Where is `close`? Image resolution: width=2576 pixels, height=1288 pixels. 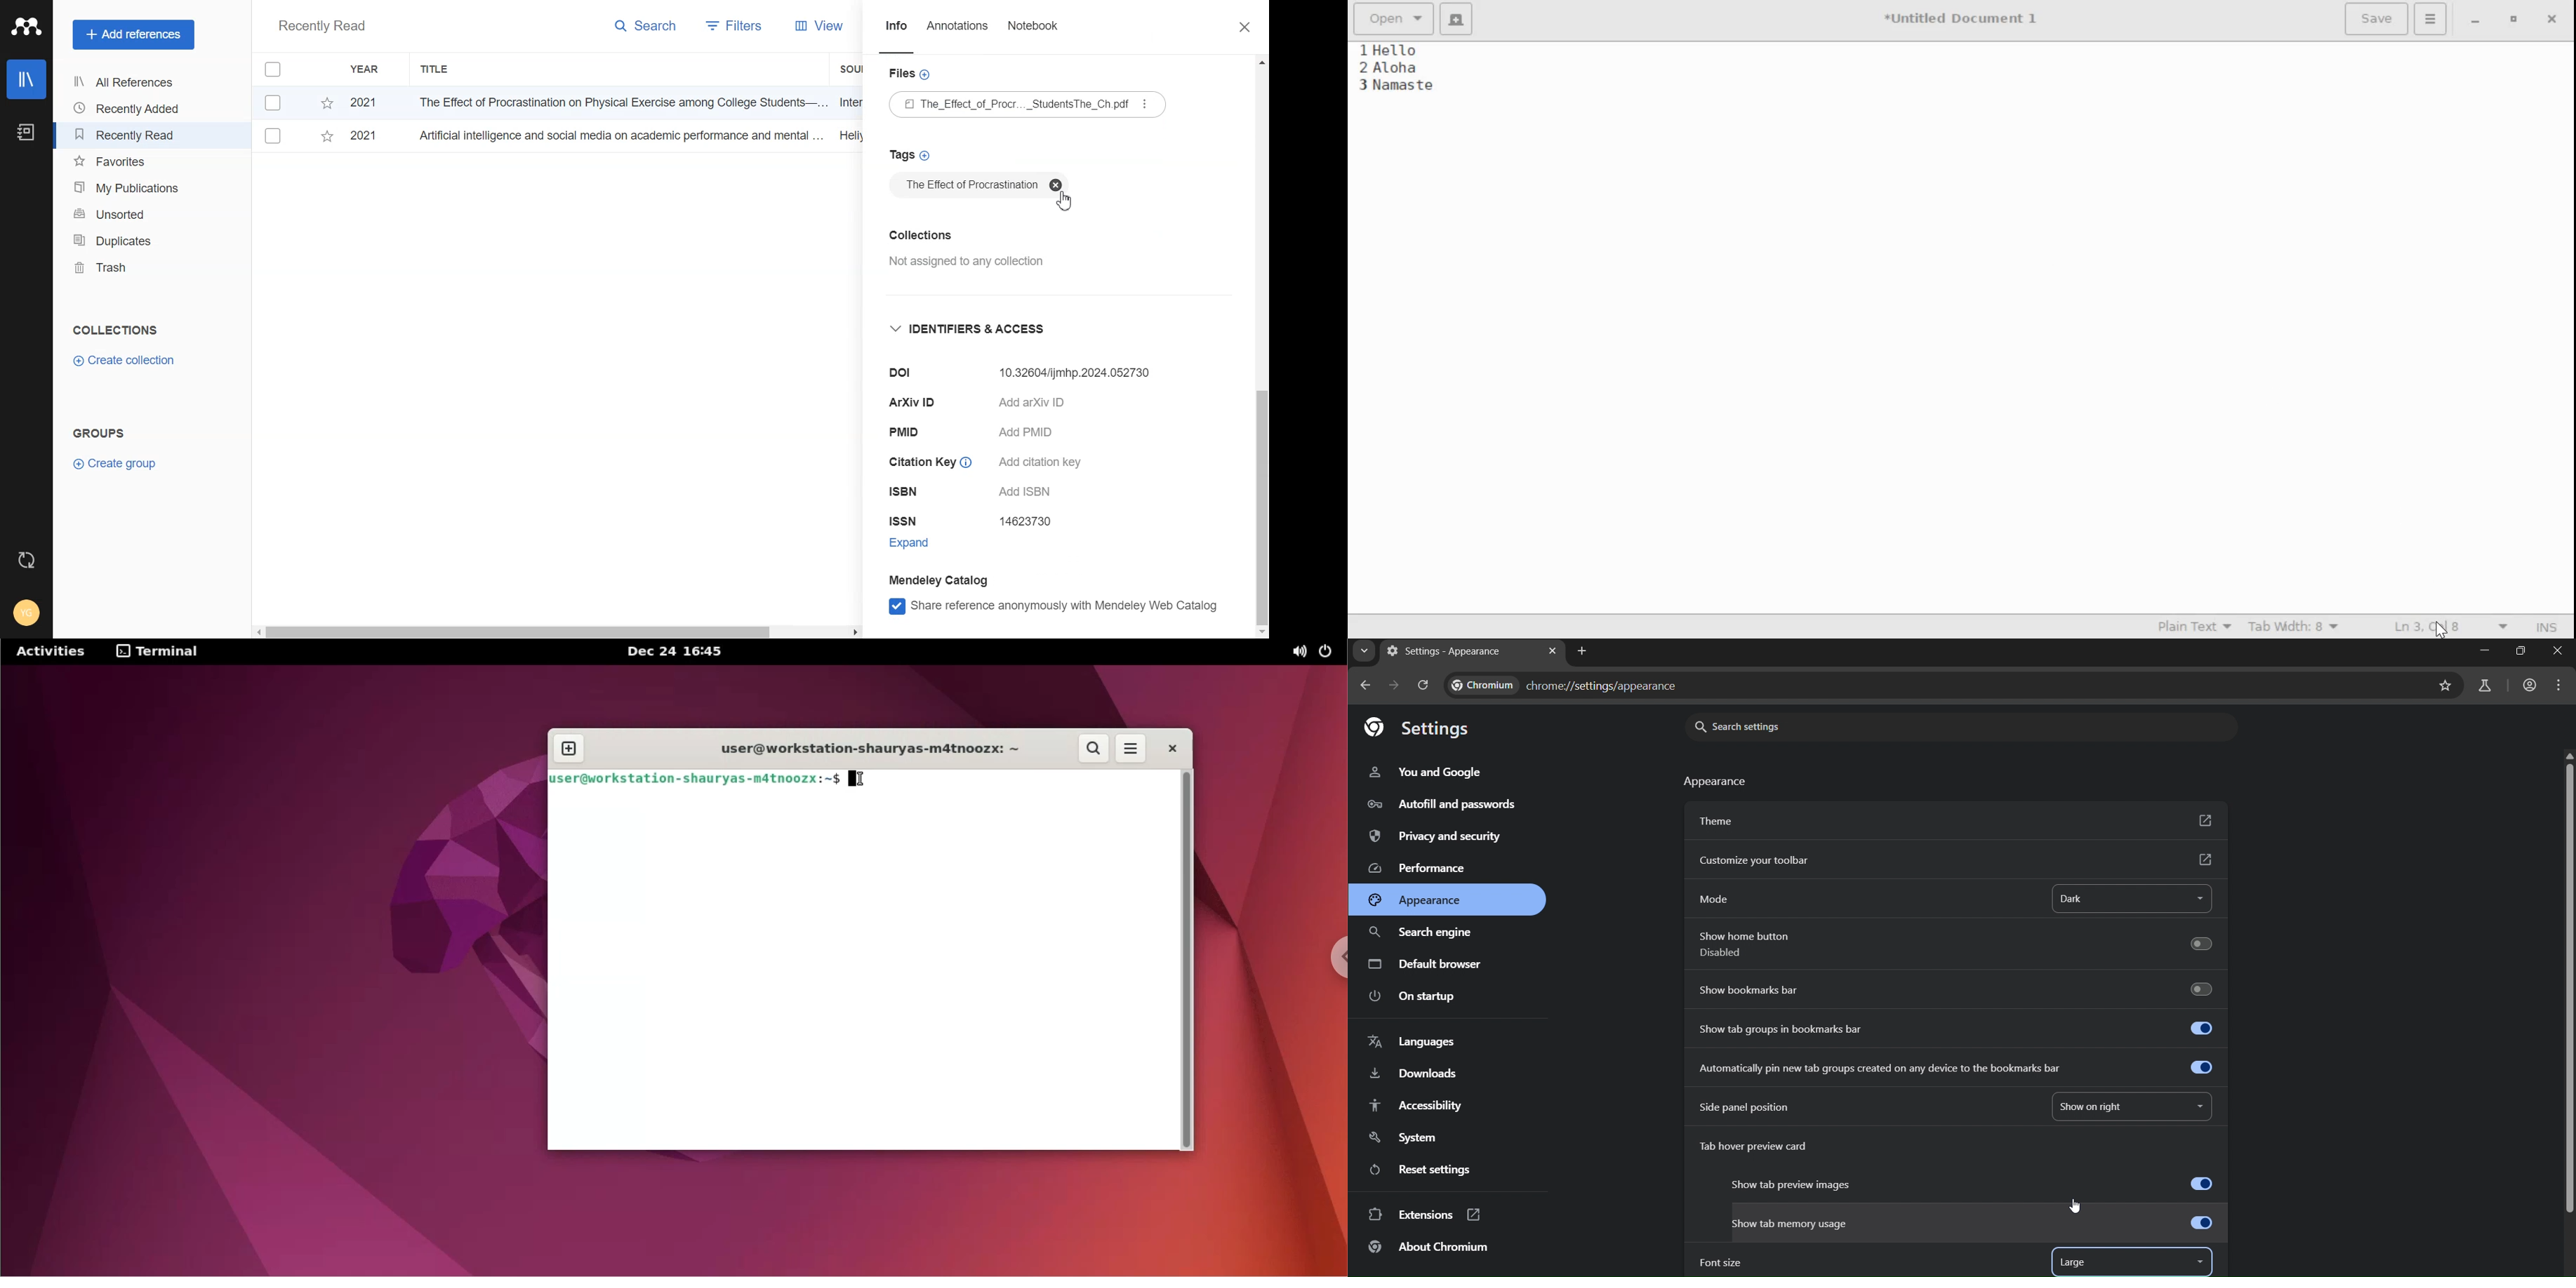 close is located at coordinates (2560, 650).